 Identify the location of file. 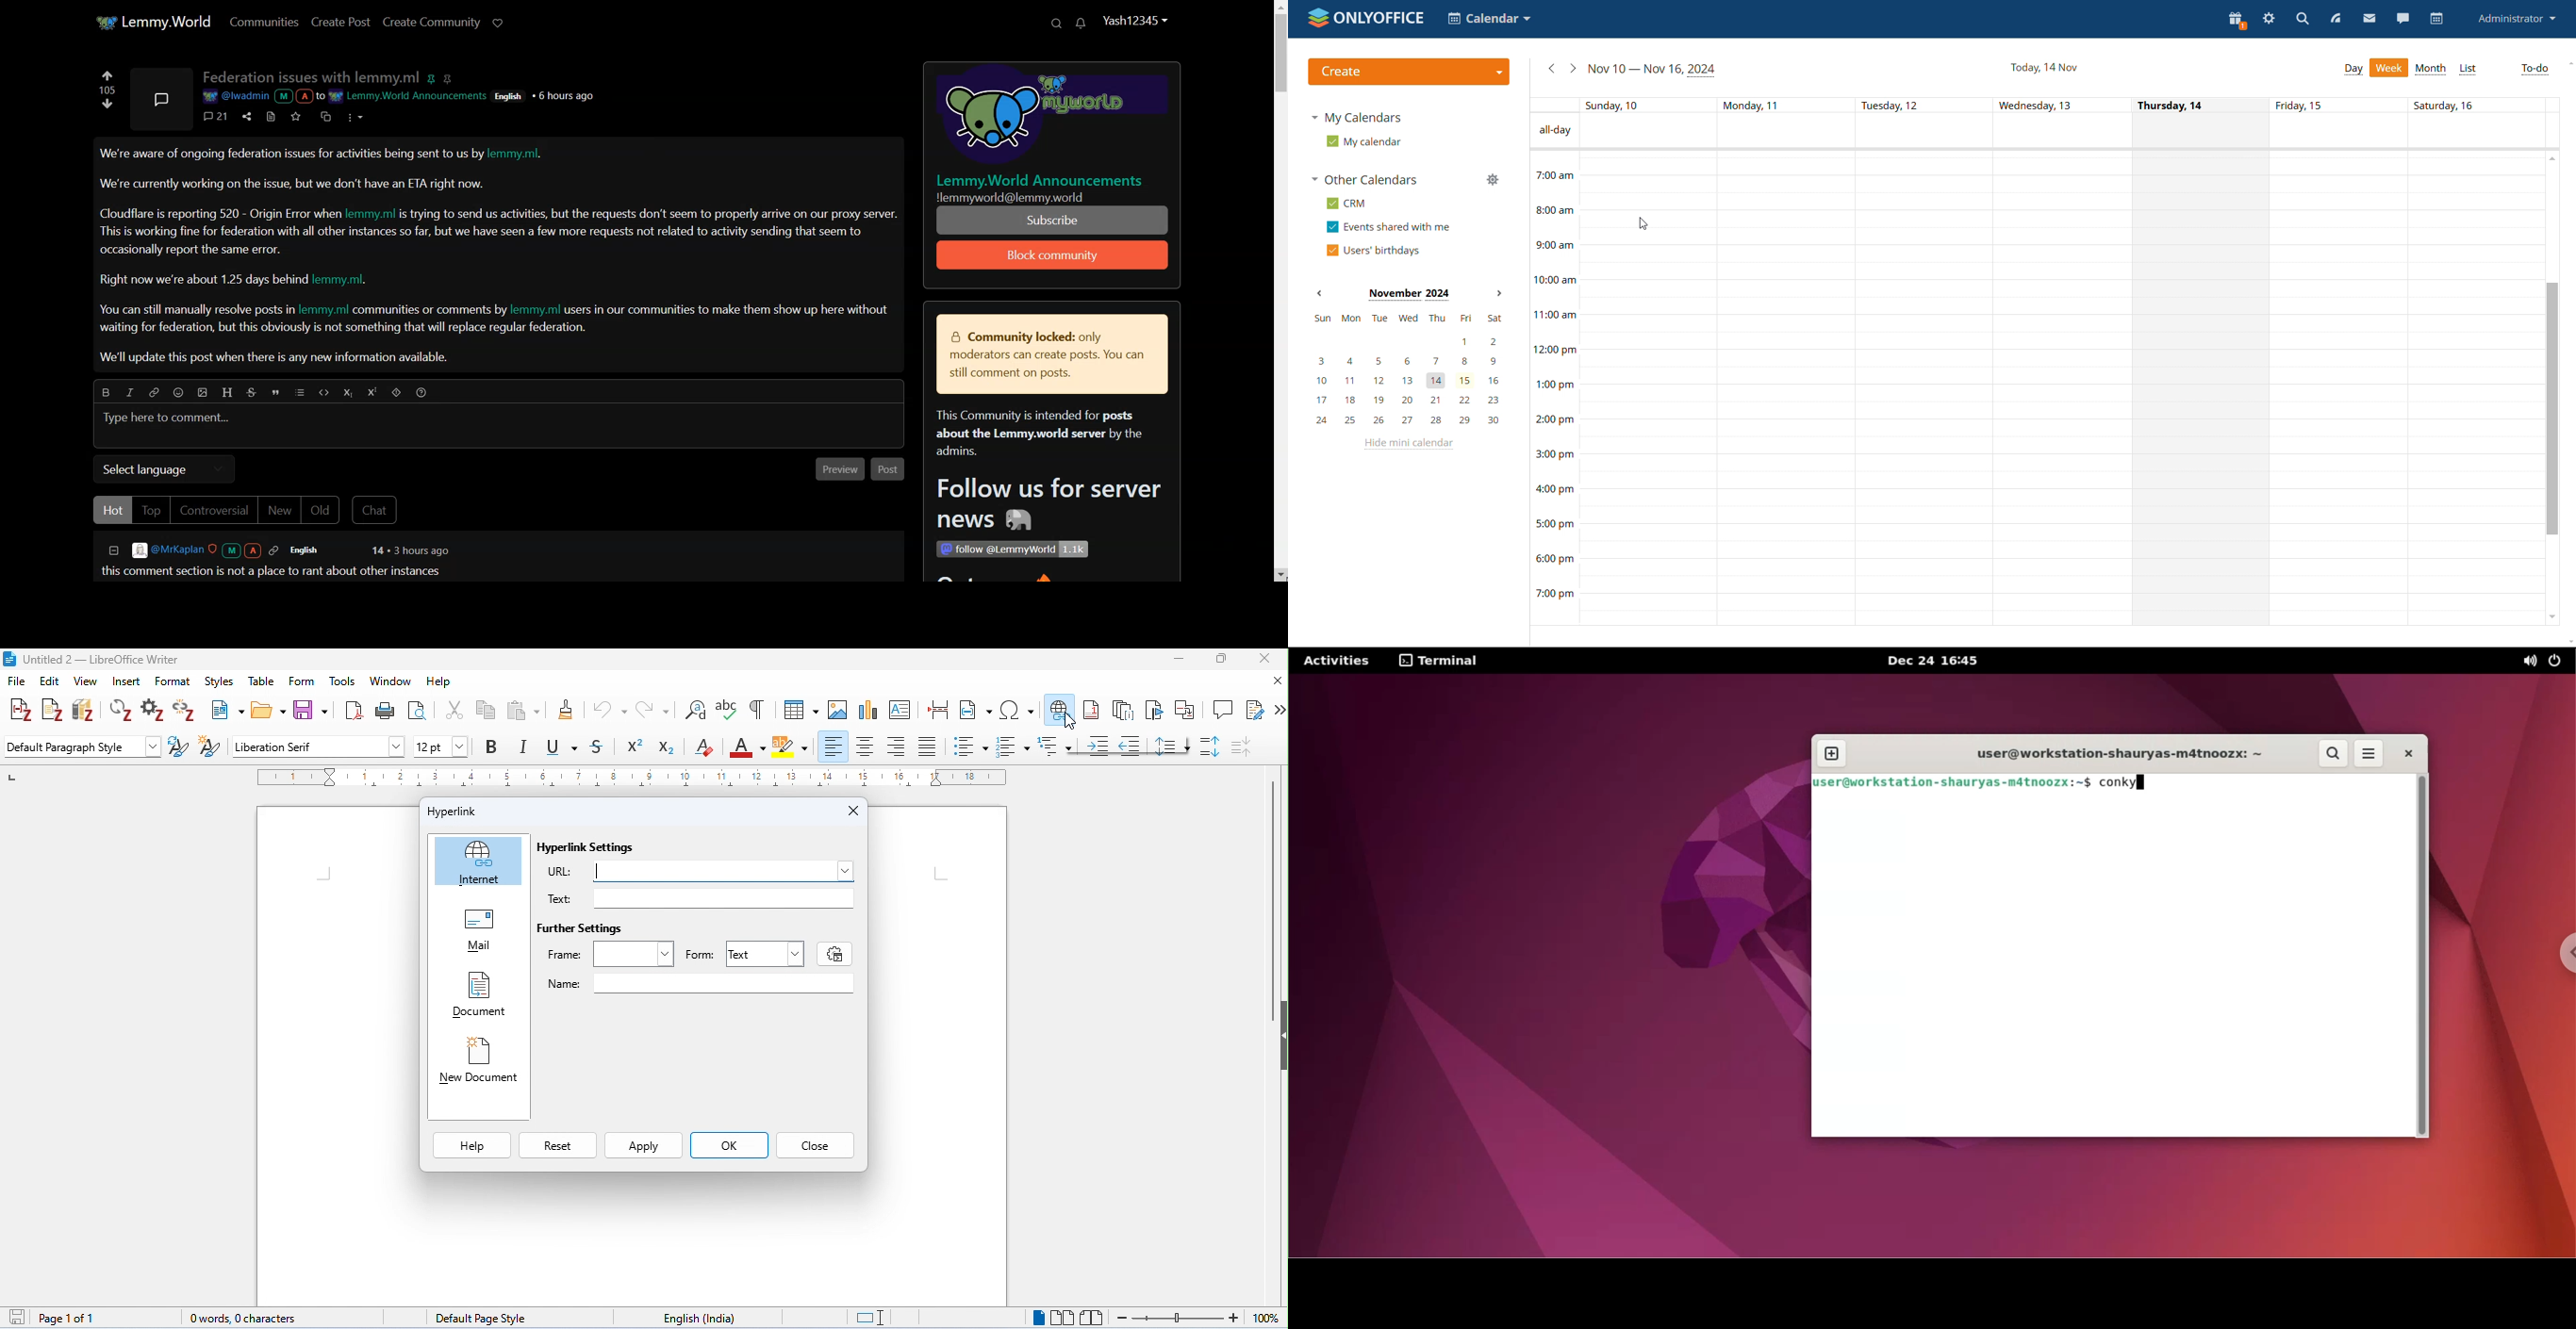
(18, 681).